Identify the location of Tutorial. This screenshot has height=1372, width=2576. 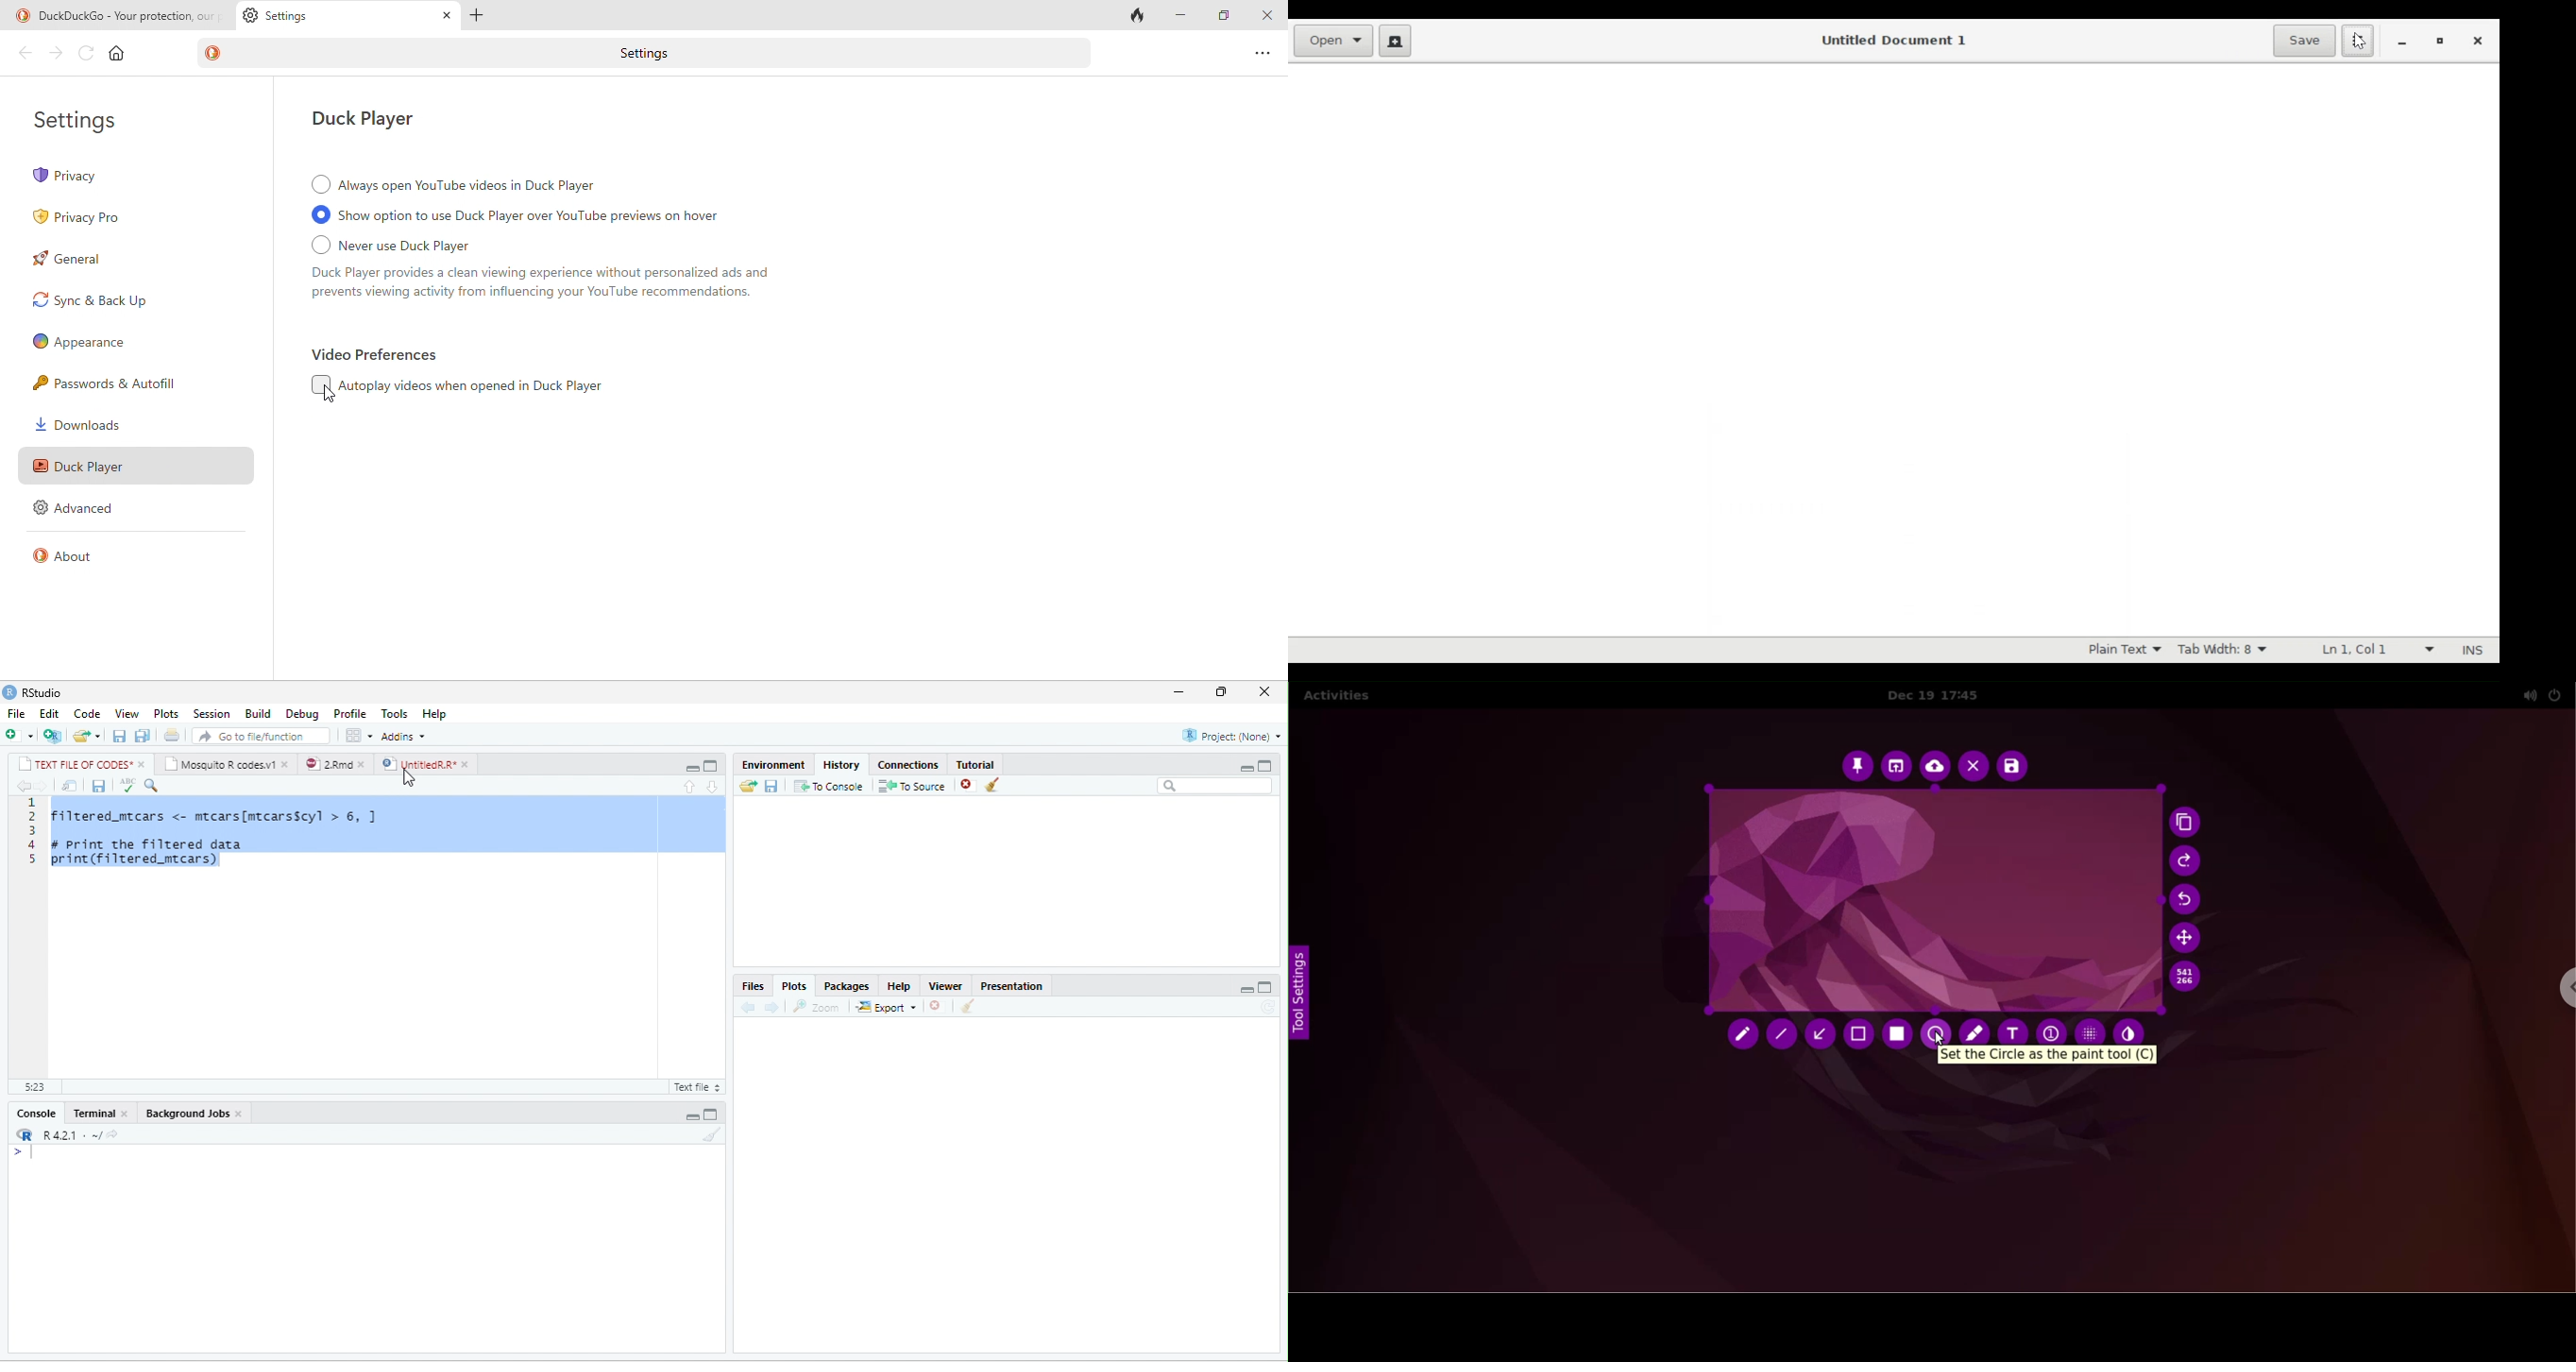
(974, 764).